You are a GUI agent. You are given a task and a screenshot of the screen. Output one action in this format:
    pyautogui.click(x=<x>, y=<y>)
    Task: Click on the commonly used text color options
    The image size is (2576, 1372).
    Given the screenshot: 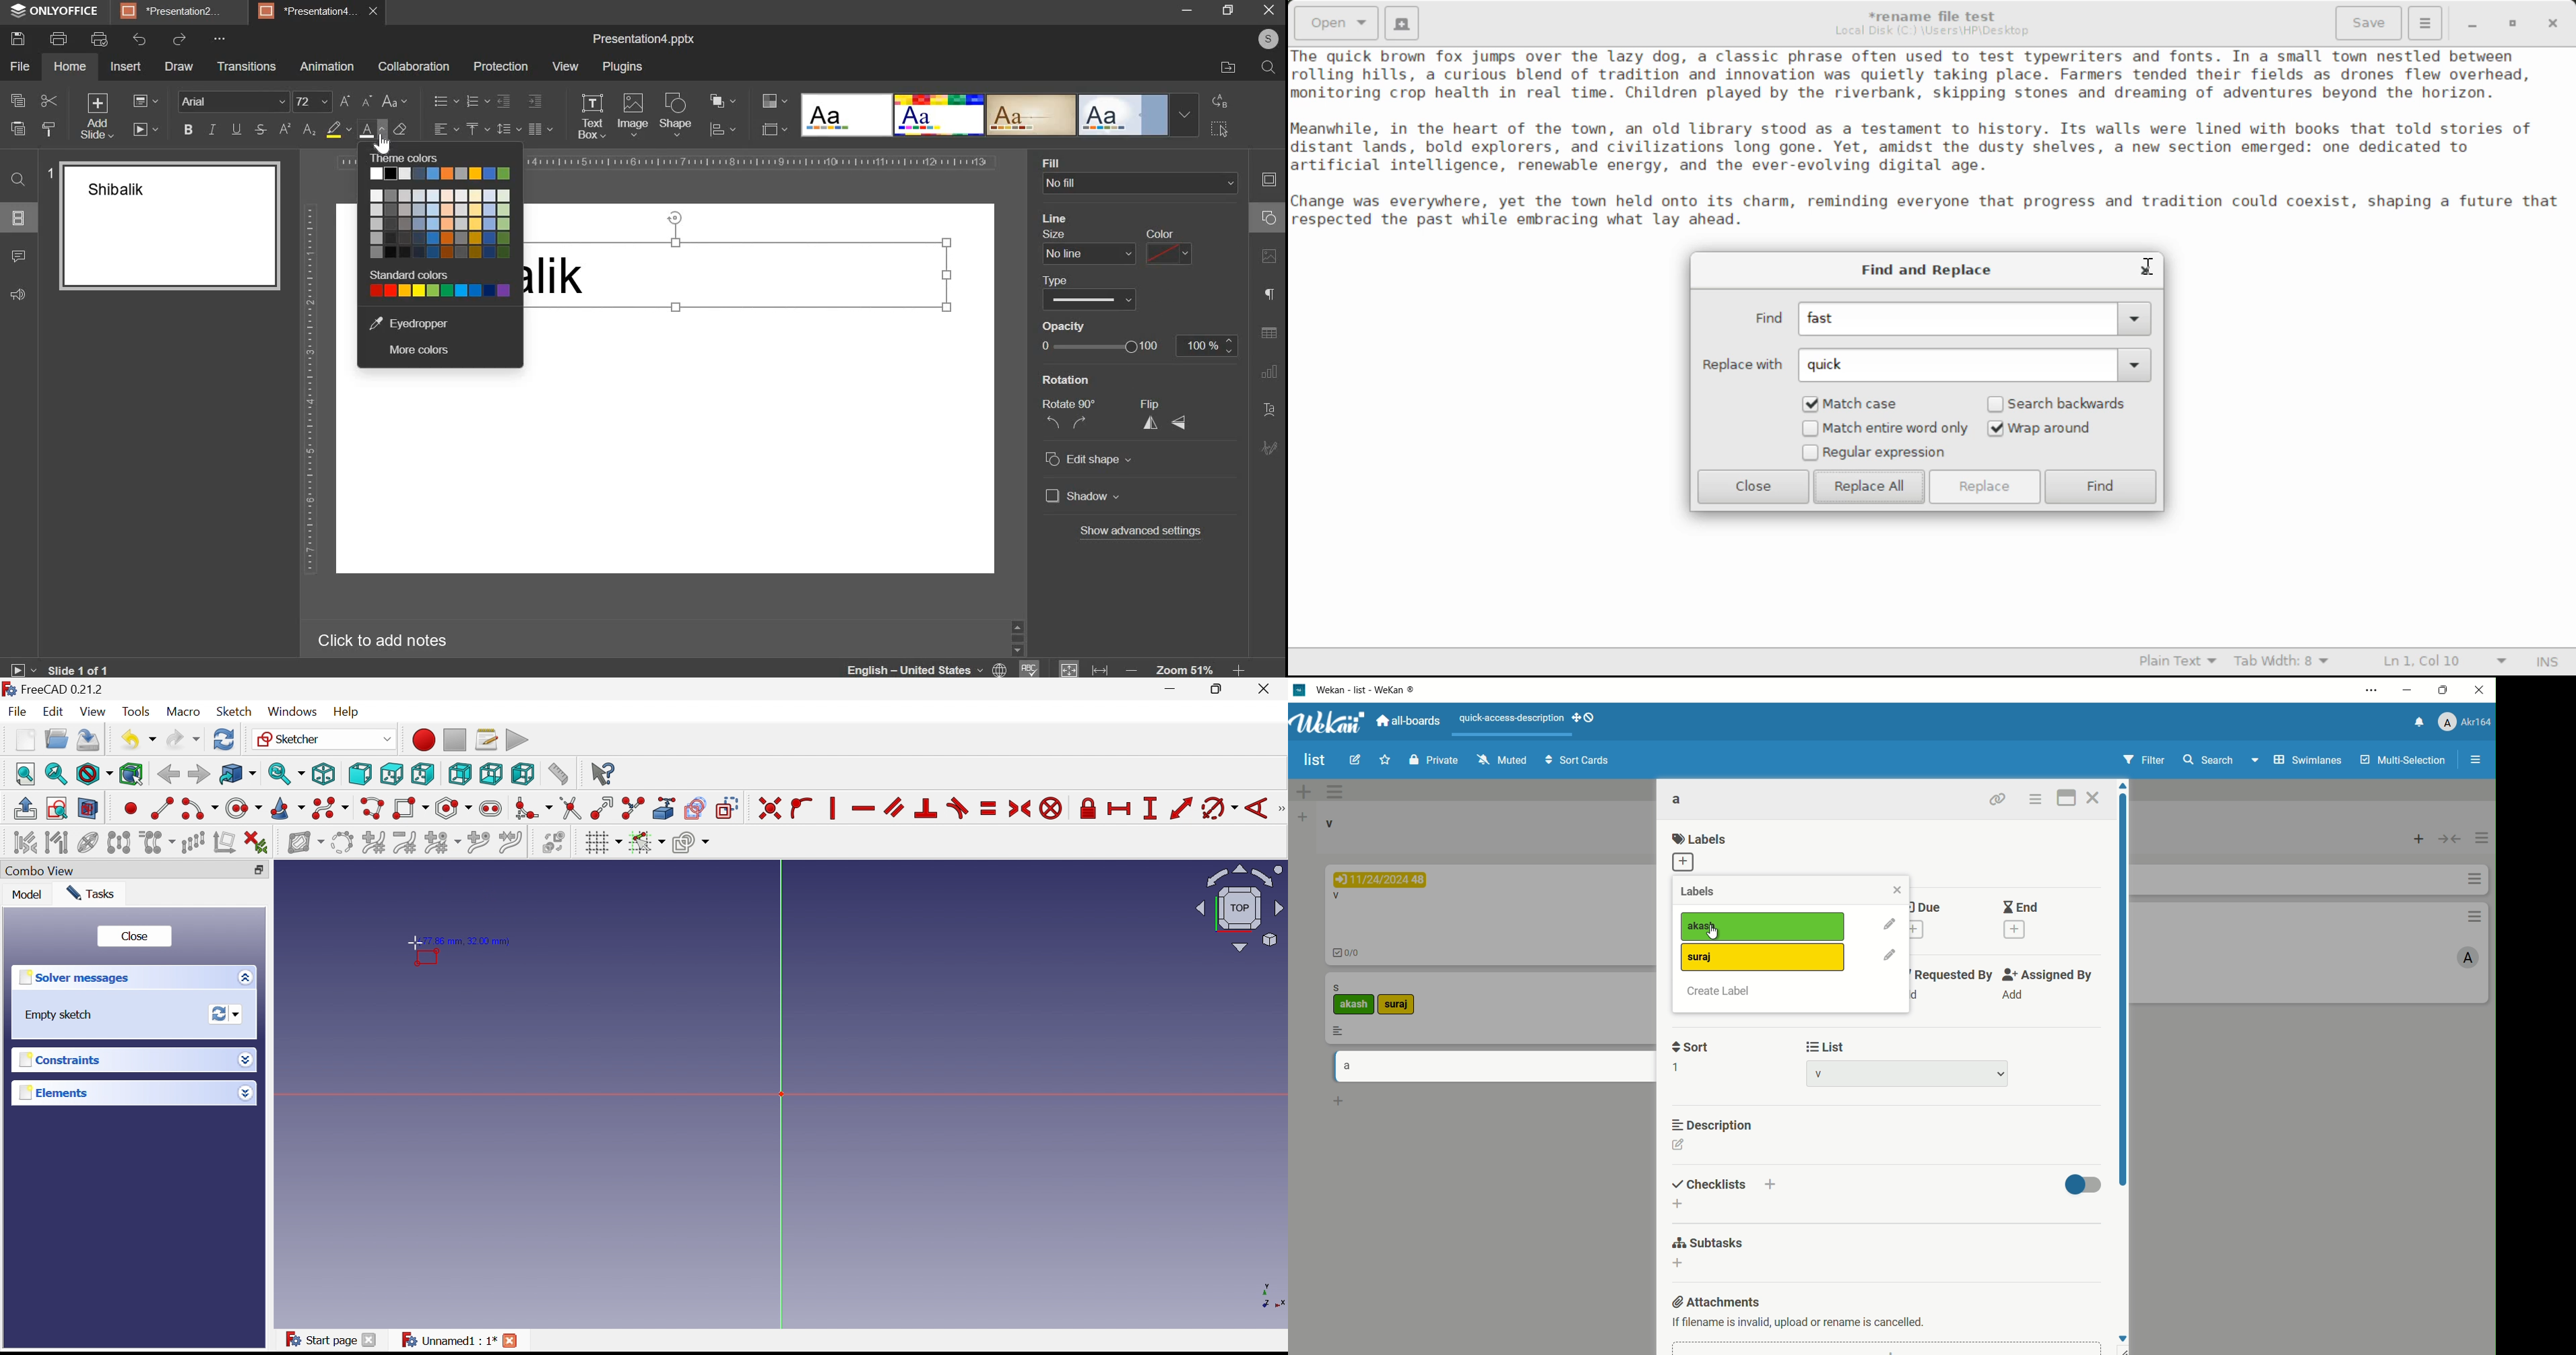 What is the action you would take?
    pyautogui.click(x=440, y=224)
    